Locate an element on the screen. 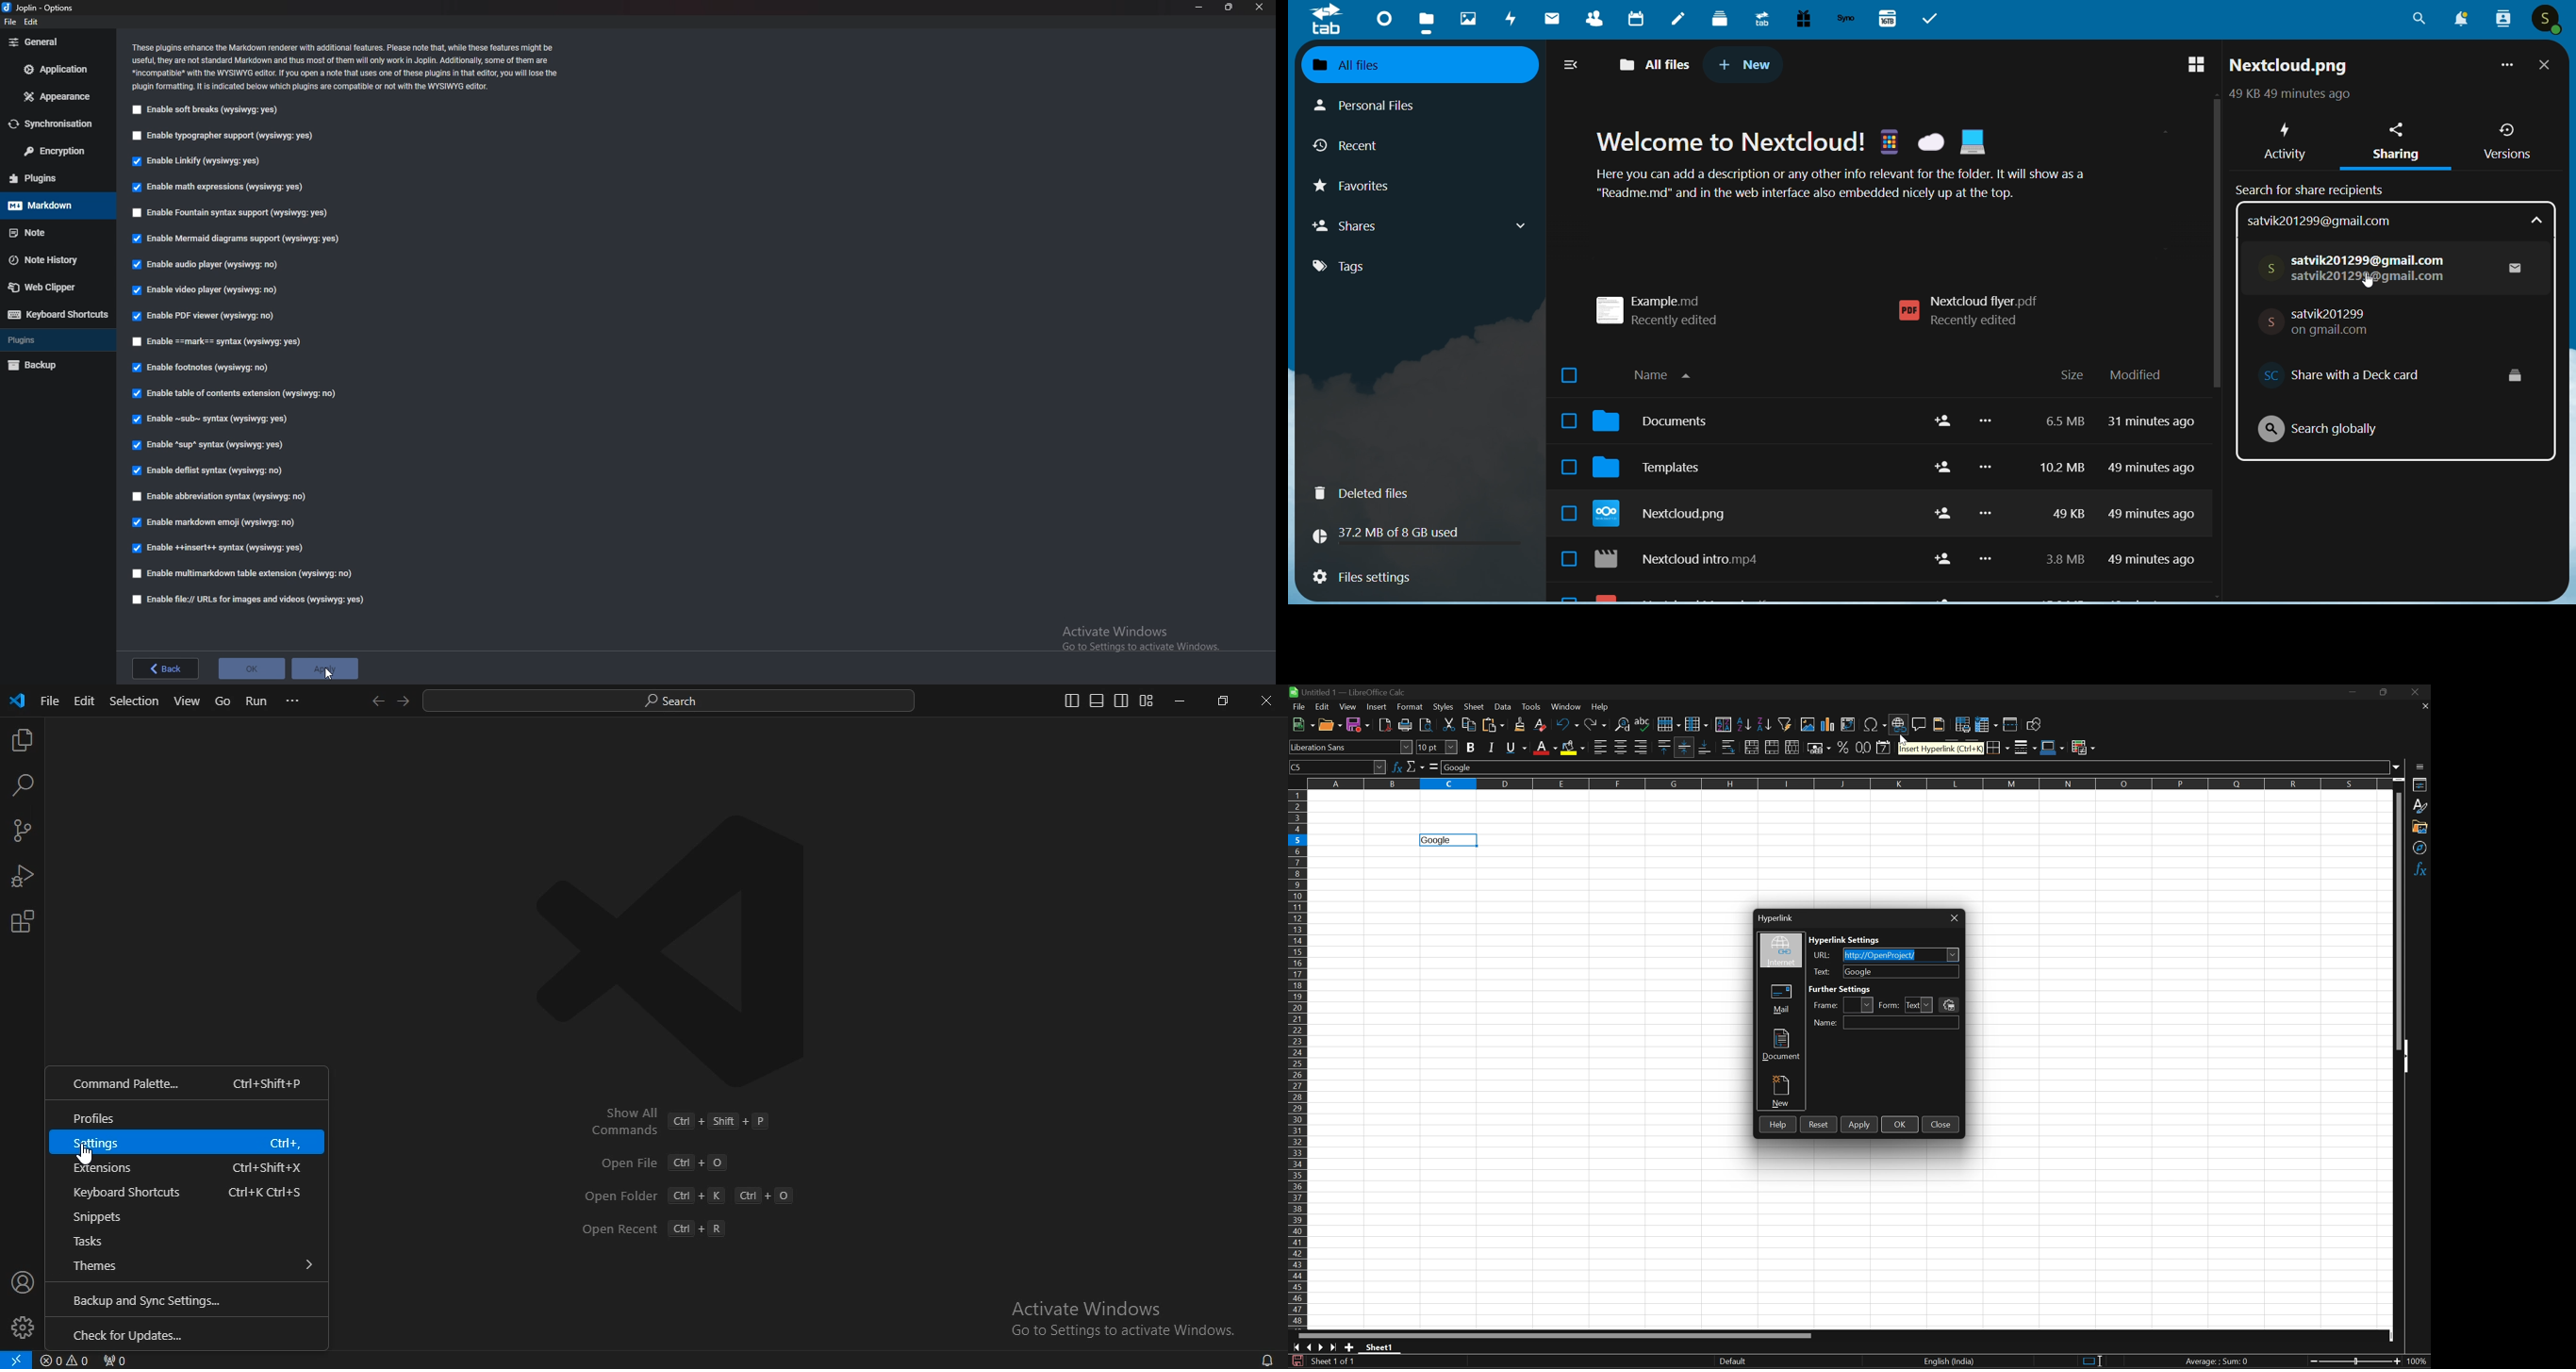  Scroll to last sheet is located at coordinates (1332, 1349).